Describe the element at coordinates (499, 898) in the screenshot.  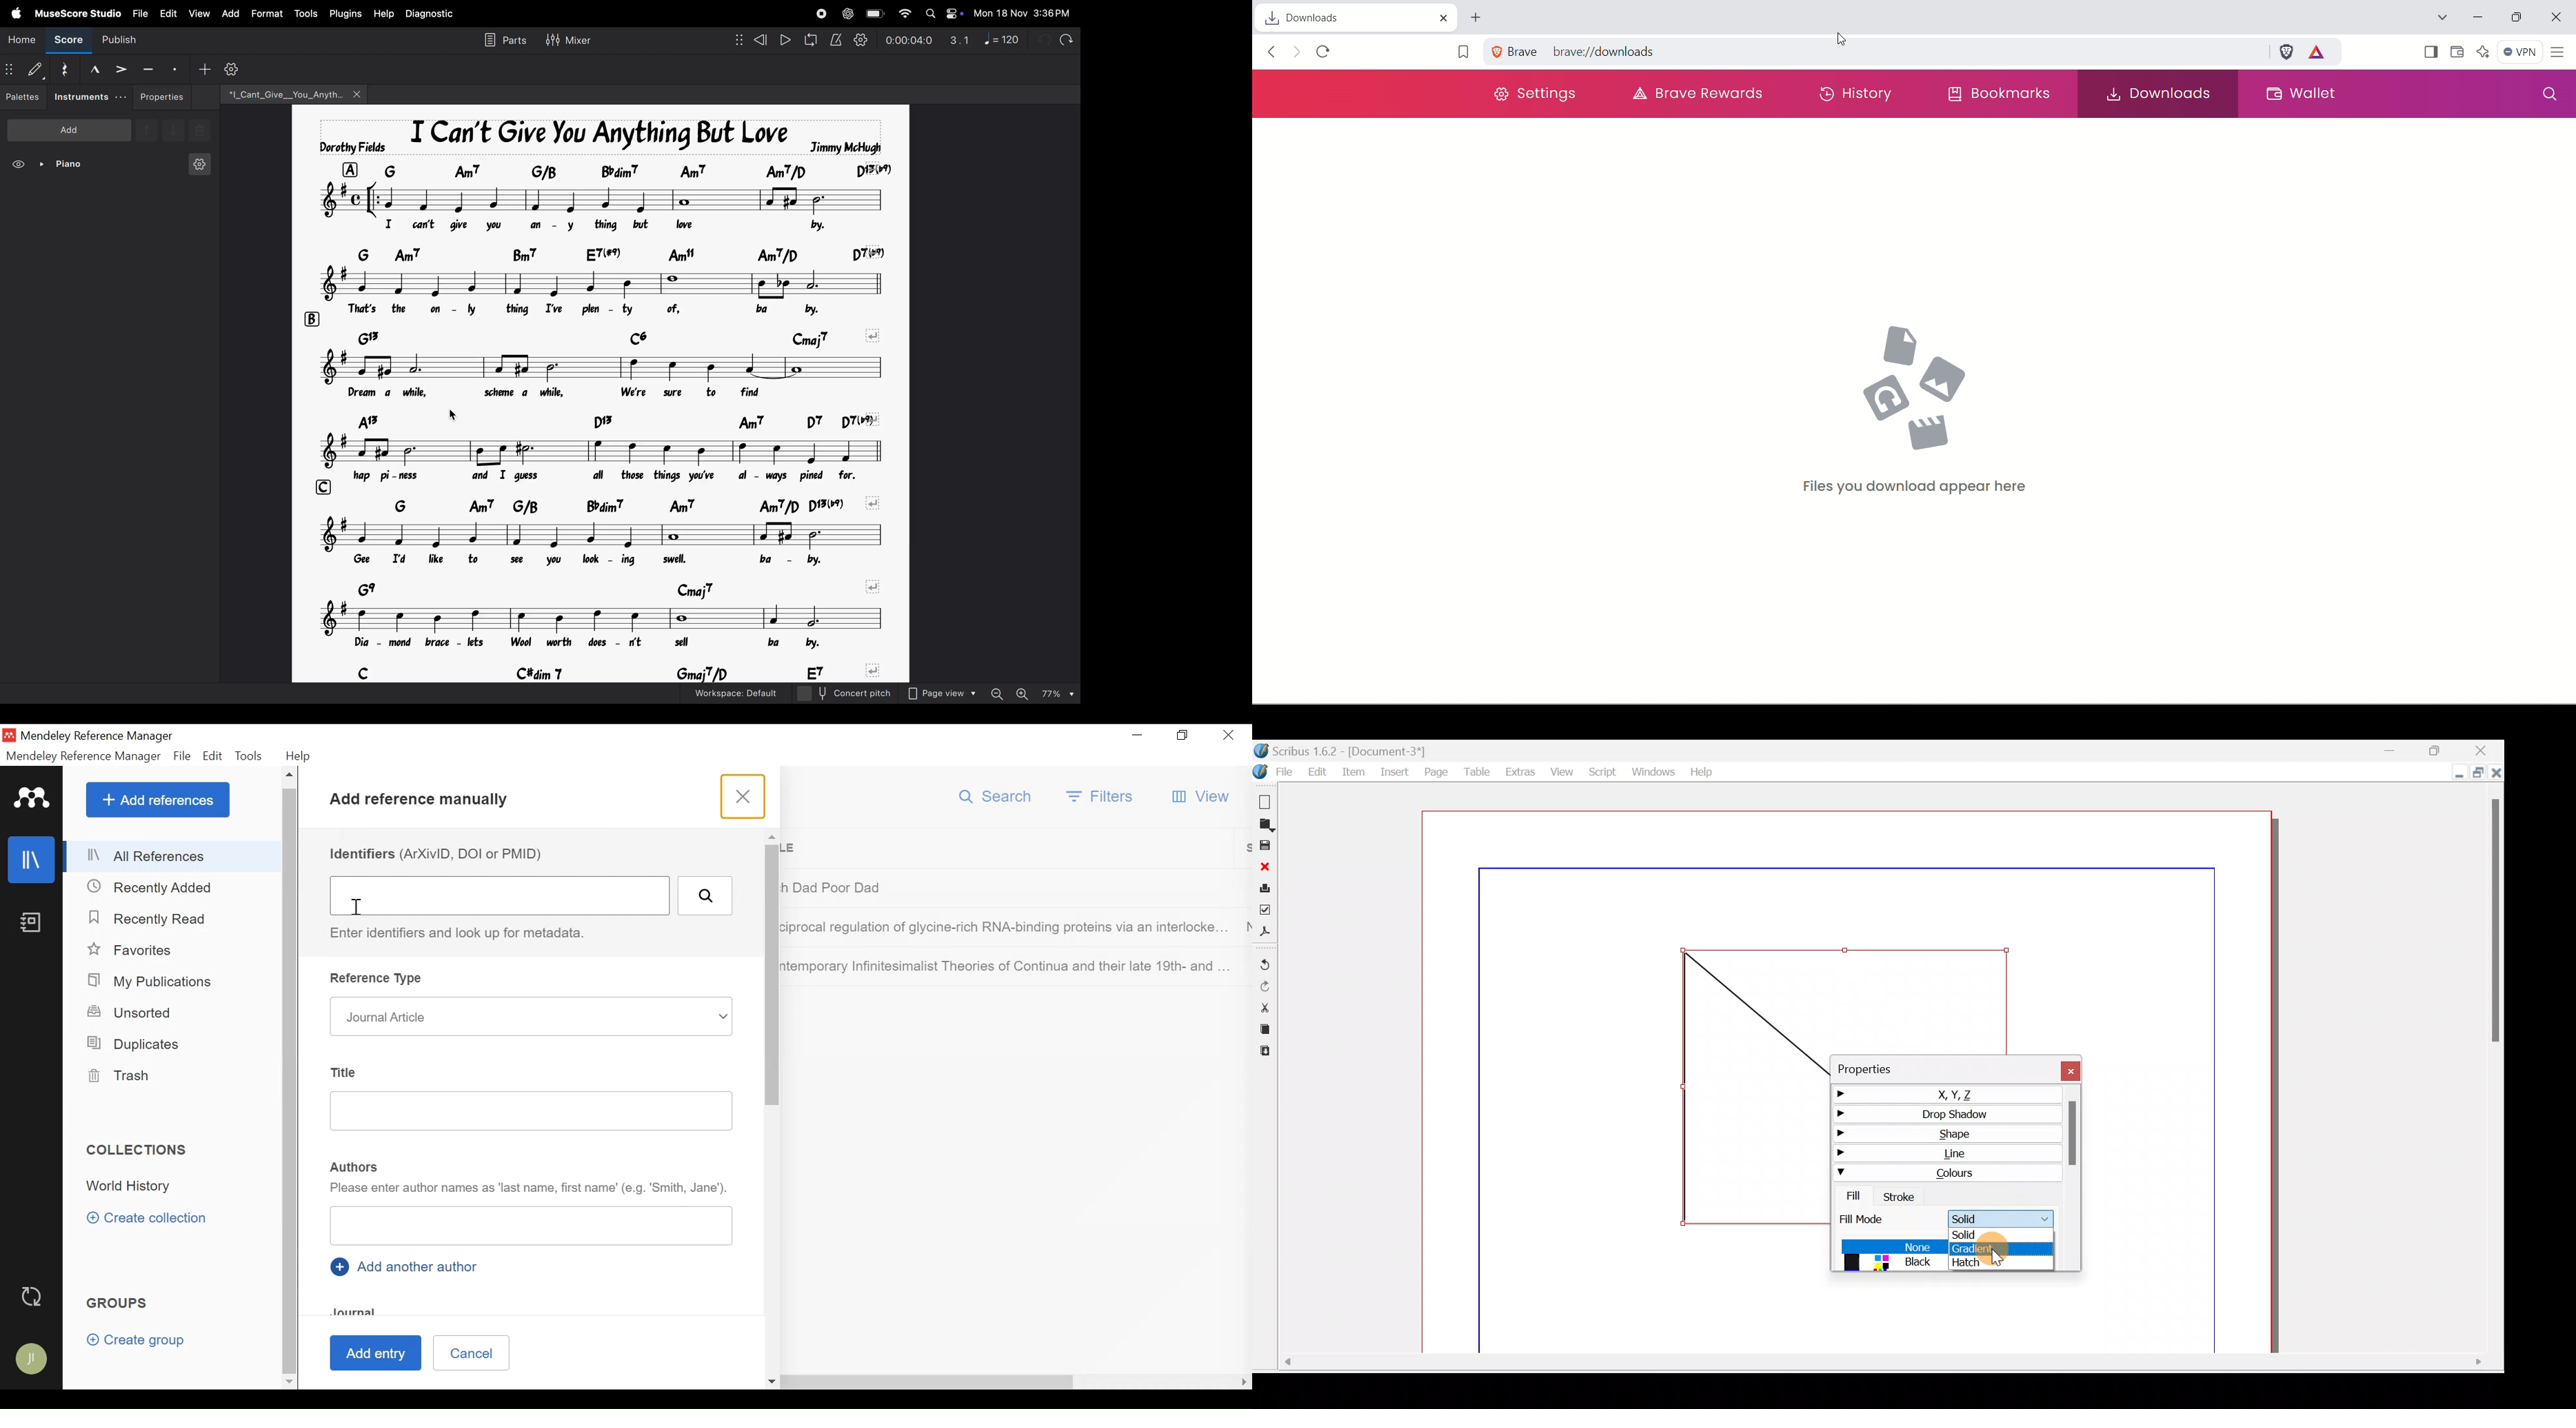
I see `Identifiers ` at that location.